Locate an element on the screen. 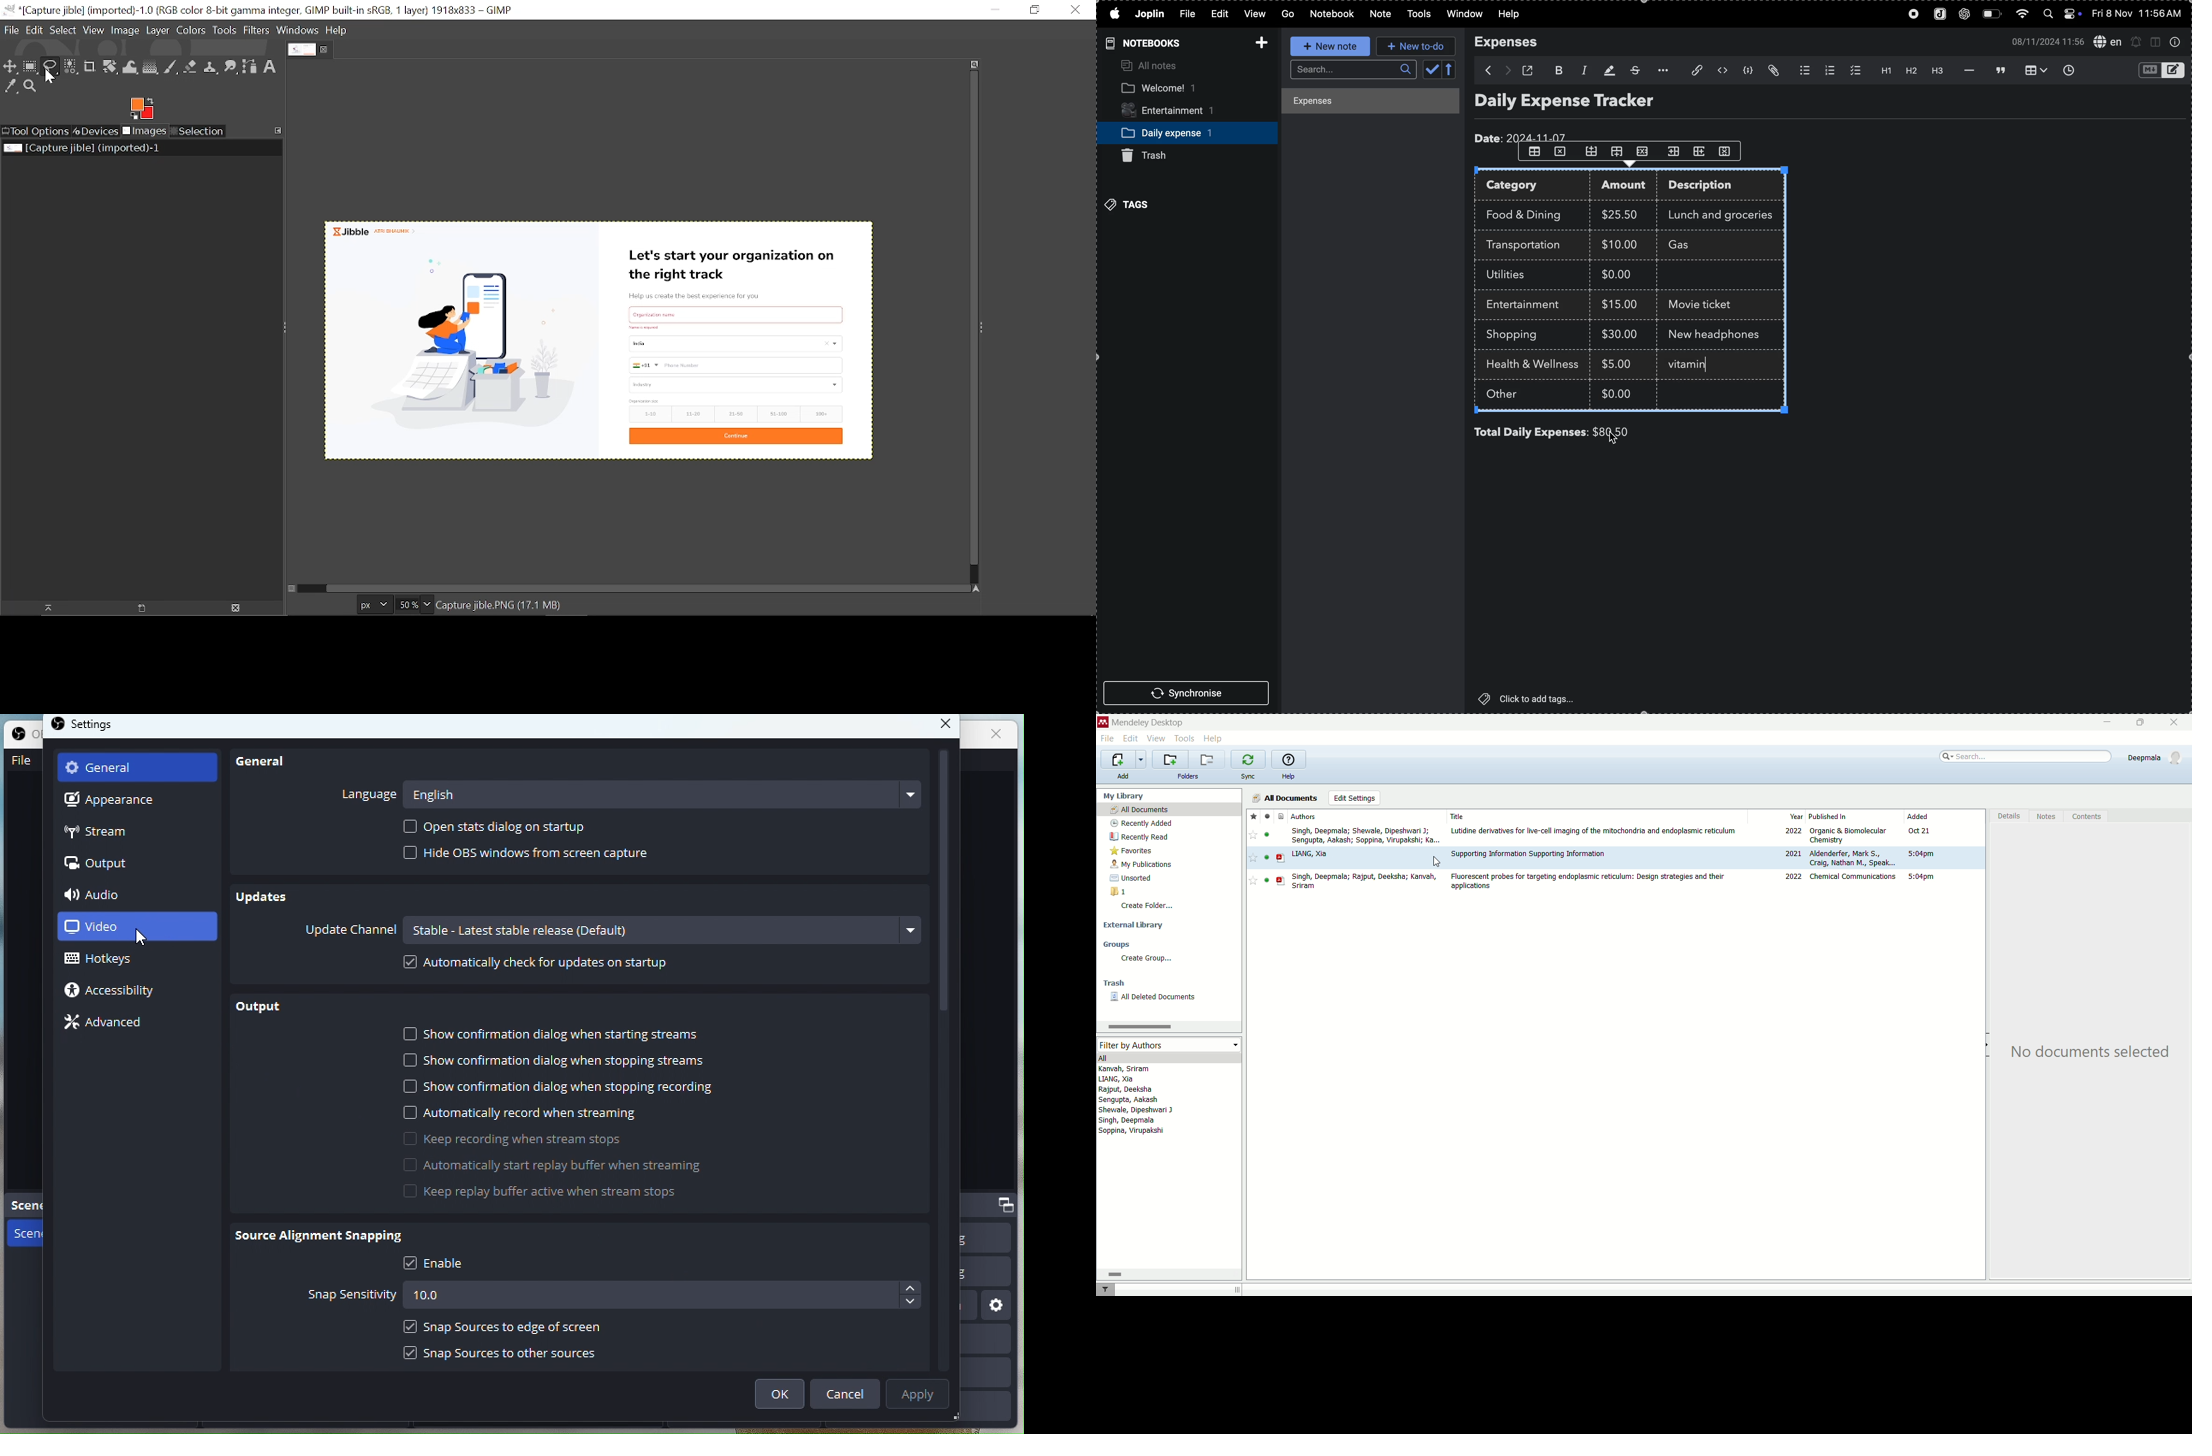 This screenshot has width=2212, height=1456. Advance is located at coordinates (108, 1020).